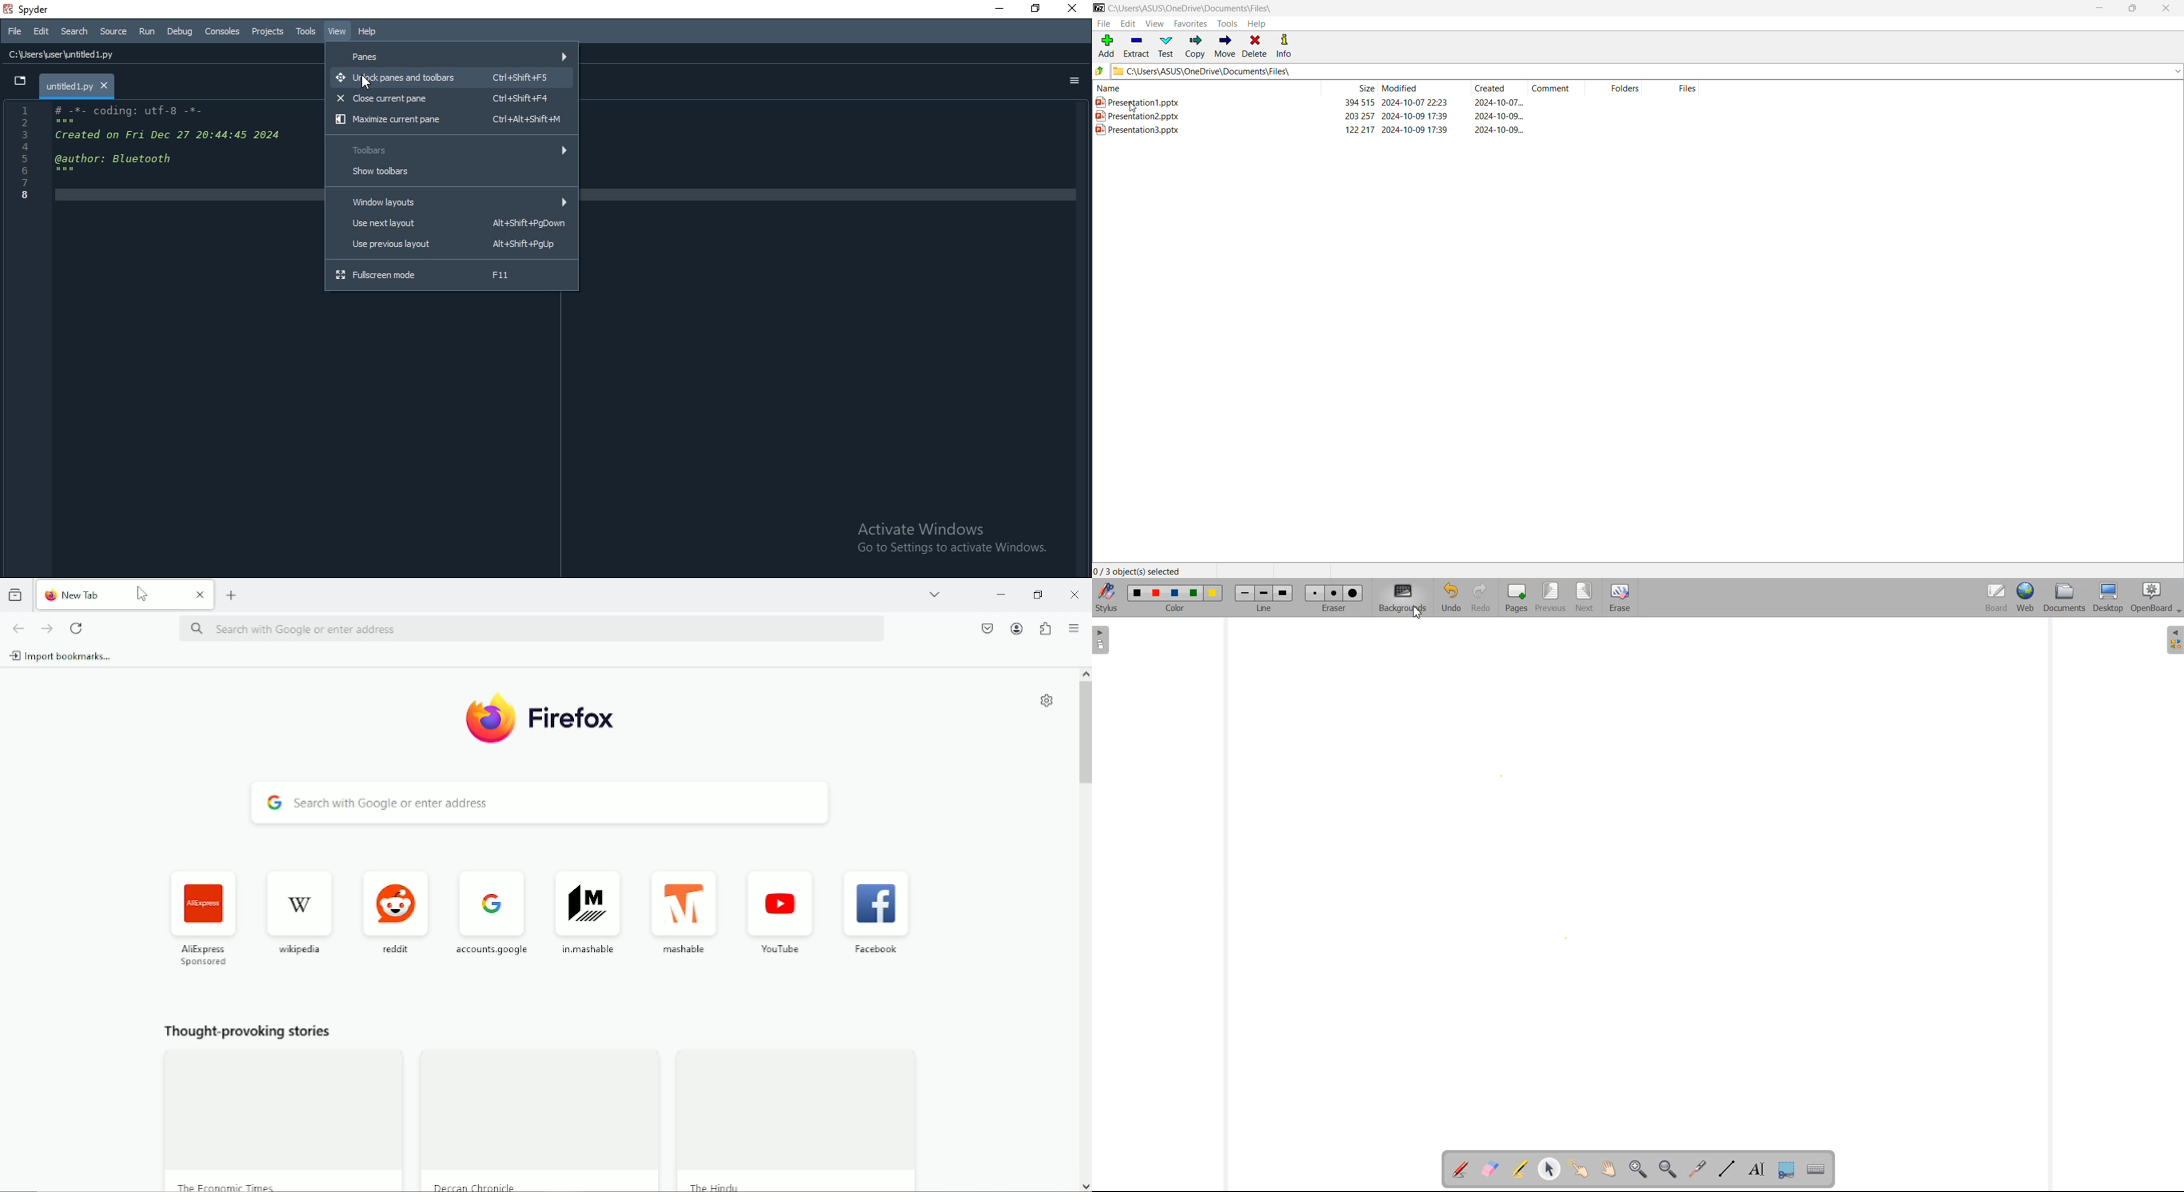 Image resolution: width=2184 pixels, height=1204 pixels. What do you see at coordinates (1403, 598) in the screenshot?
I see `Background` at bounding box center [1403, 598].